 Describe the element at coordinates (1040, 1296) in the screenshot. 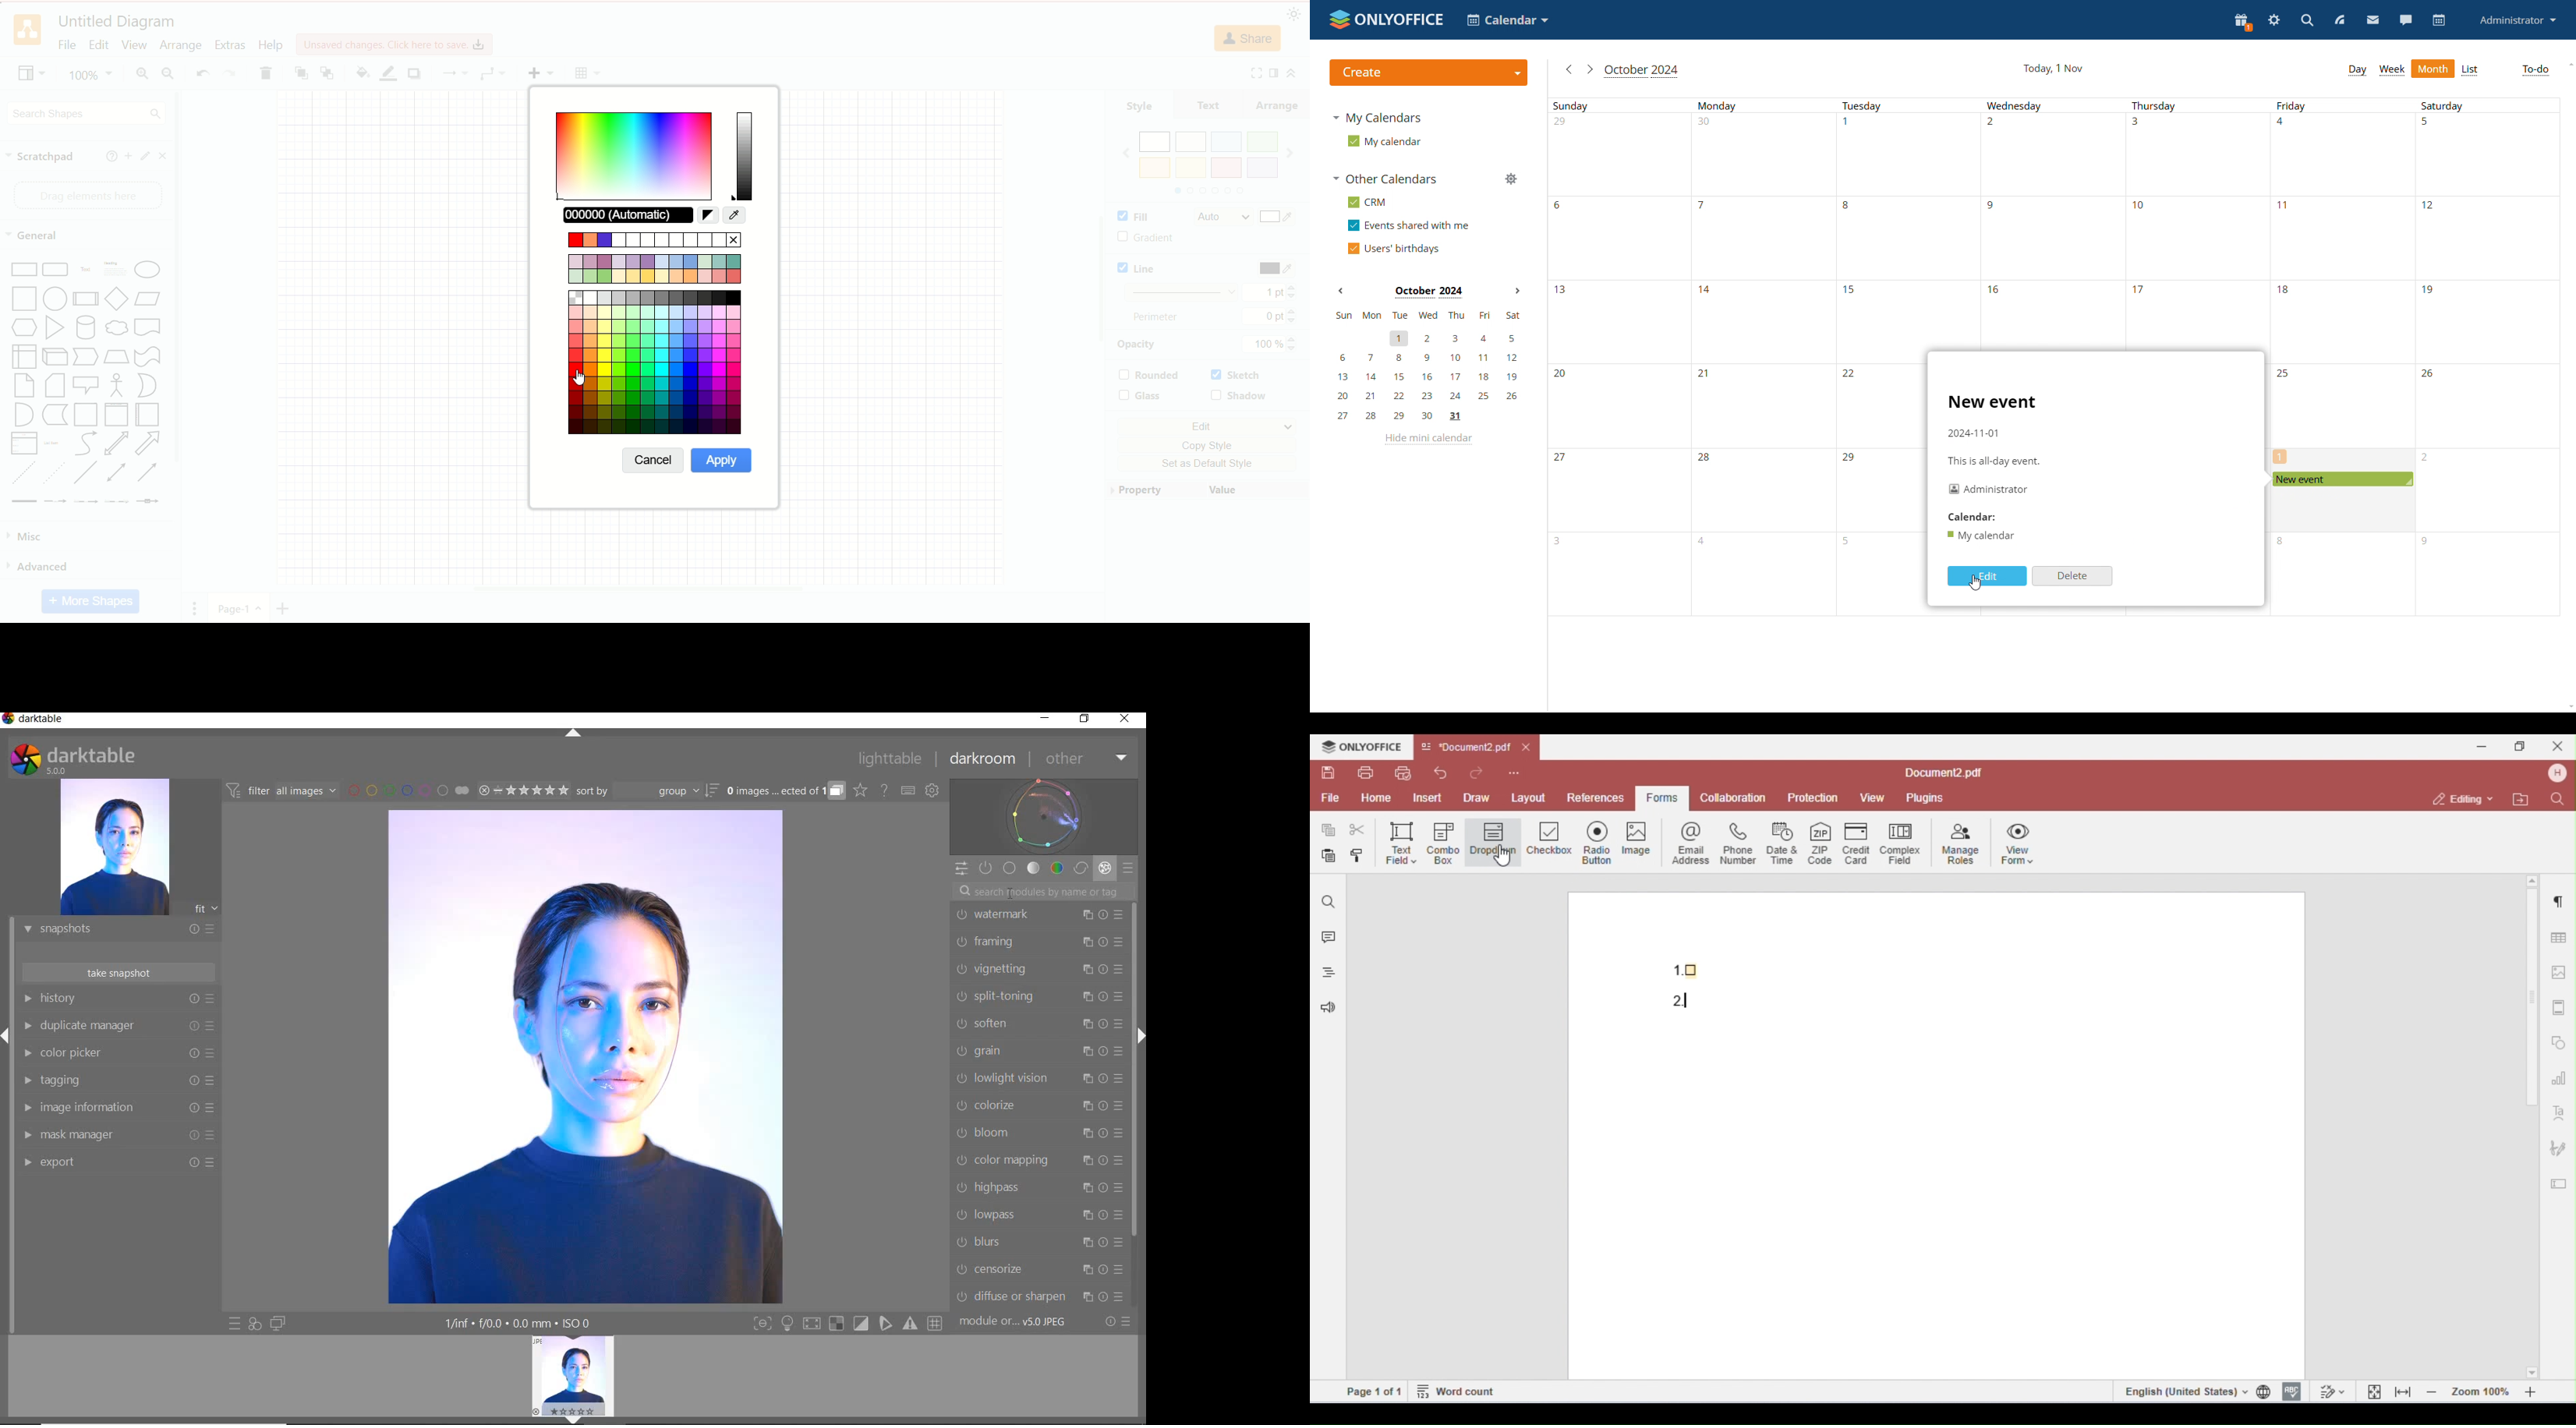

I see `DIFFUSE OR SHARPEN` at that location.